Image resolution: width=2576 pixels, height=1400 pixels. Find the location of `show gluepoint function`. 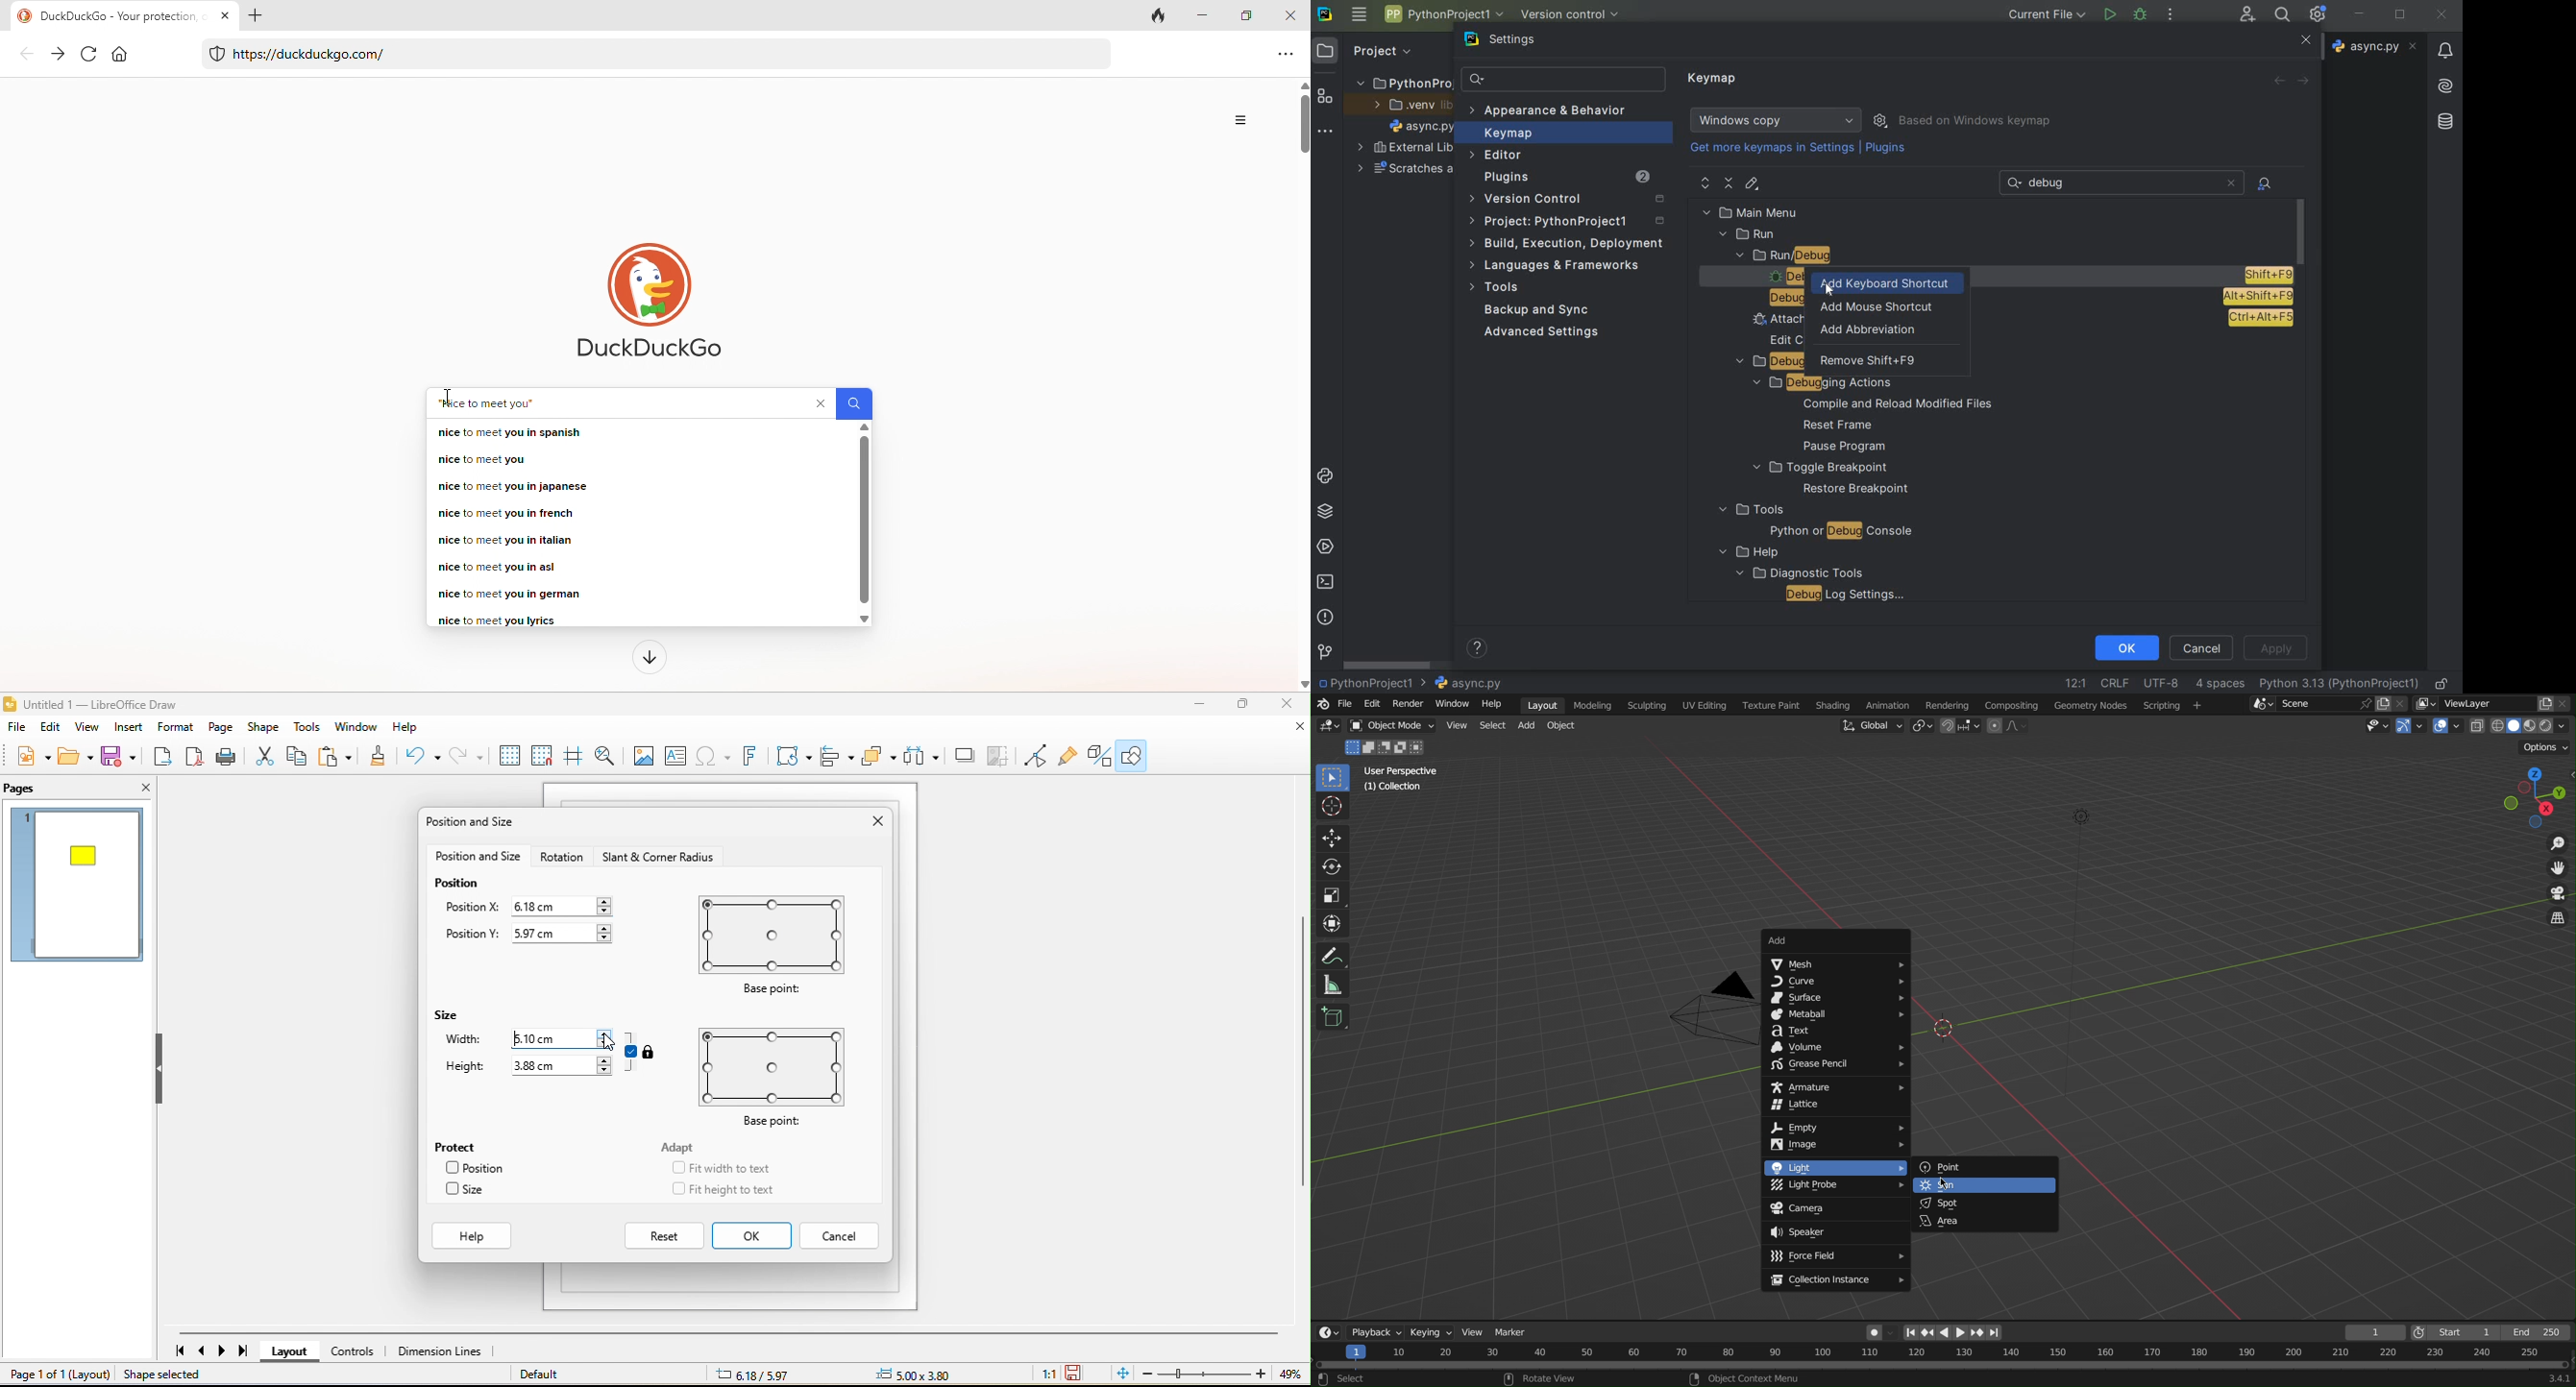

show gluepoint function is located at coordinates (1069, 755).